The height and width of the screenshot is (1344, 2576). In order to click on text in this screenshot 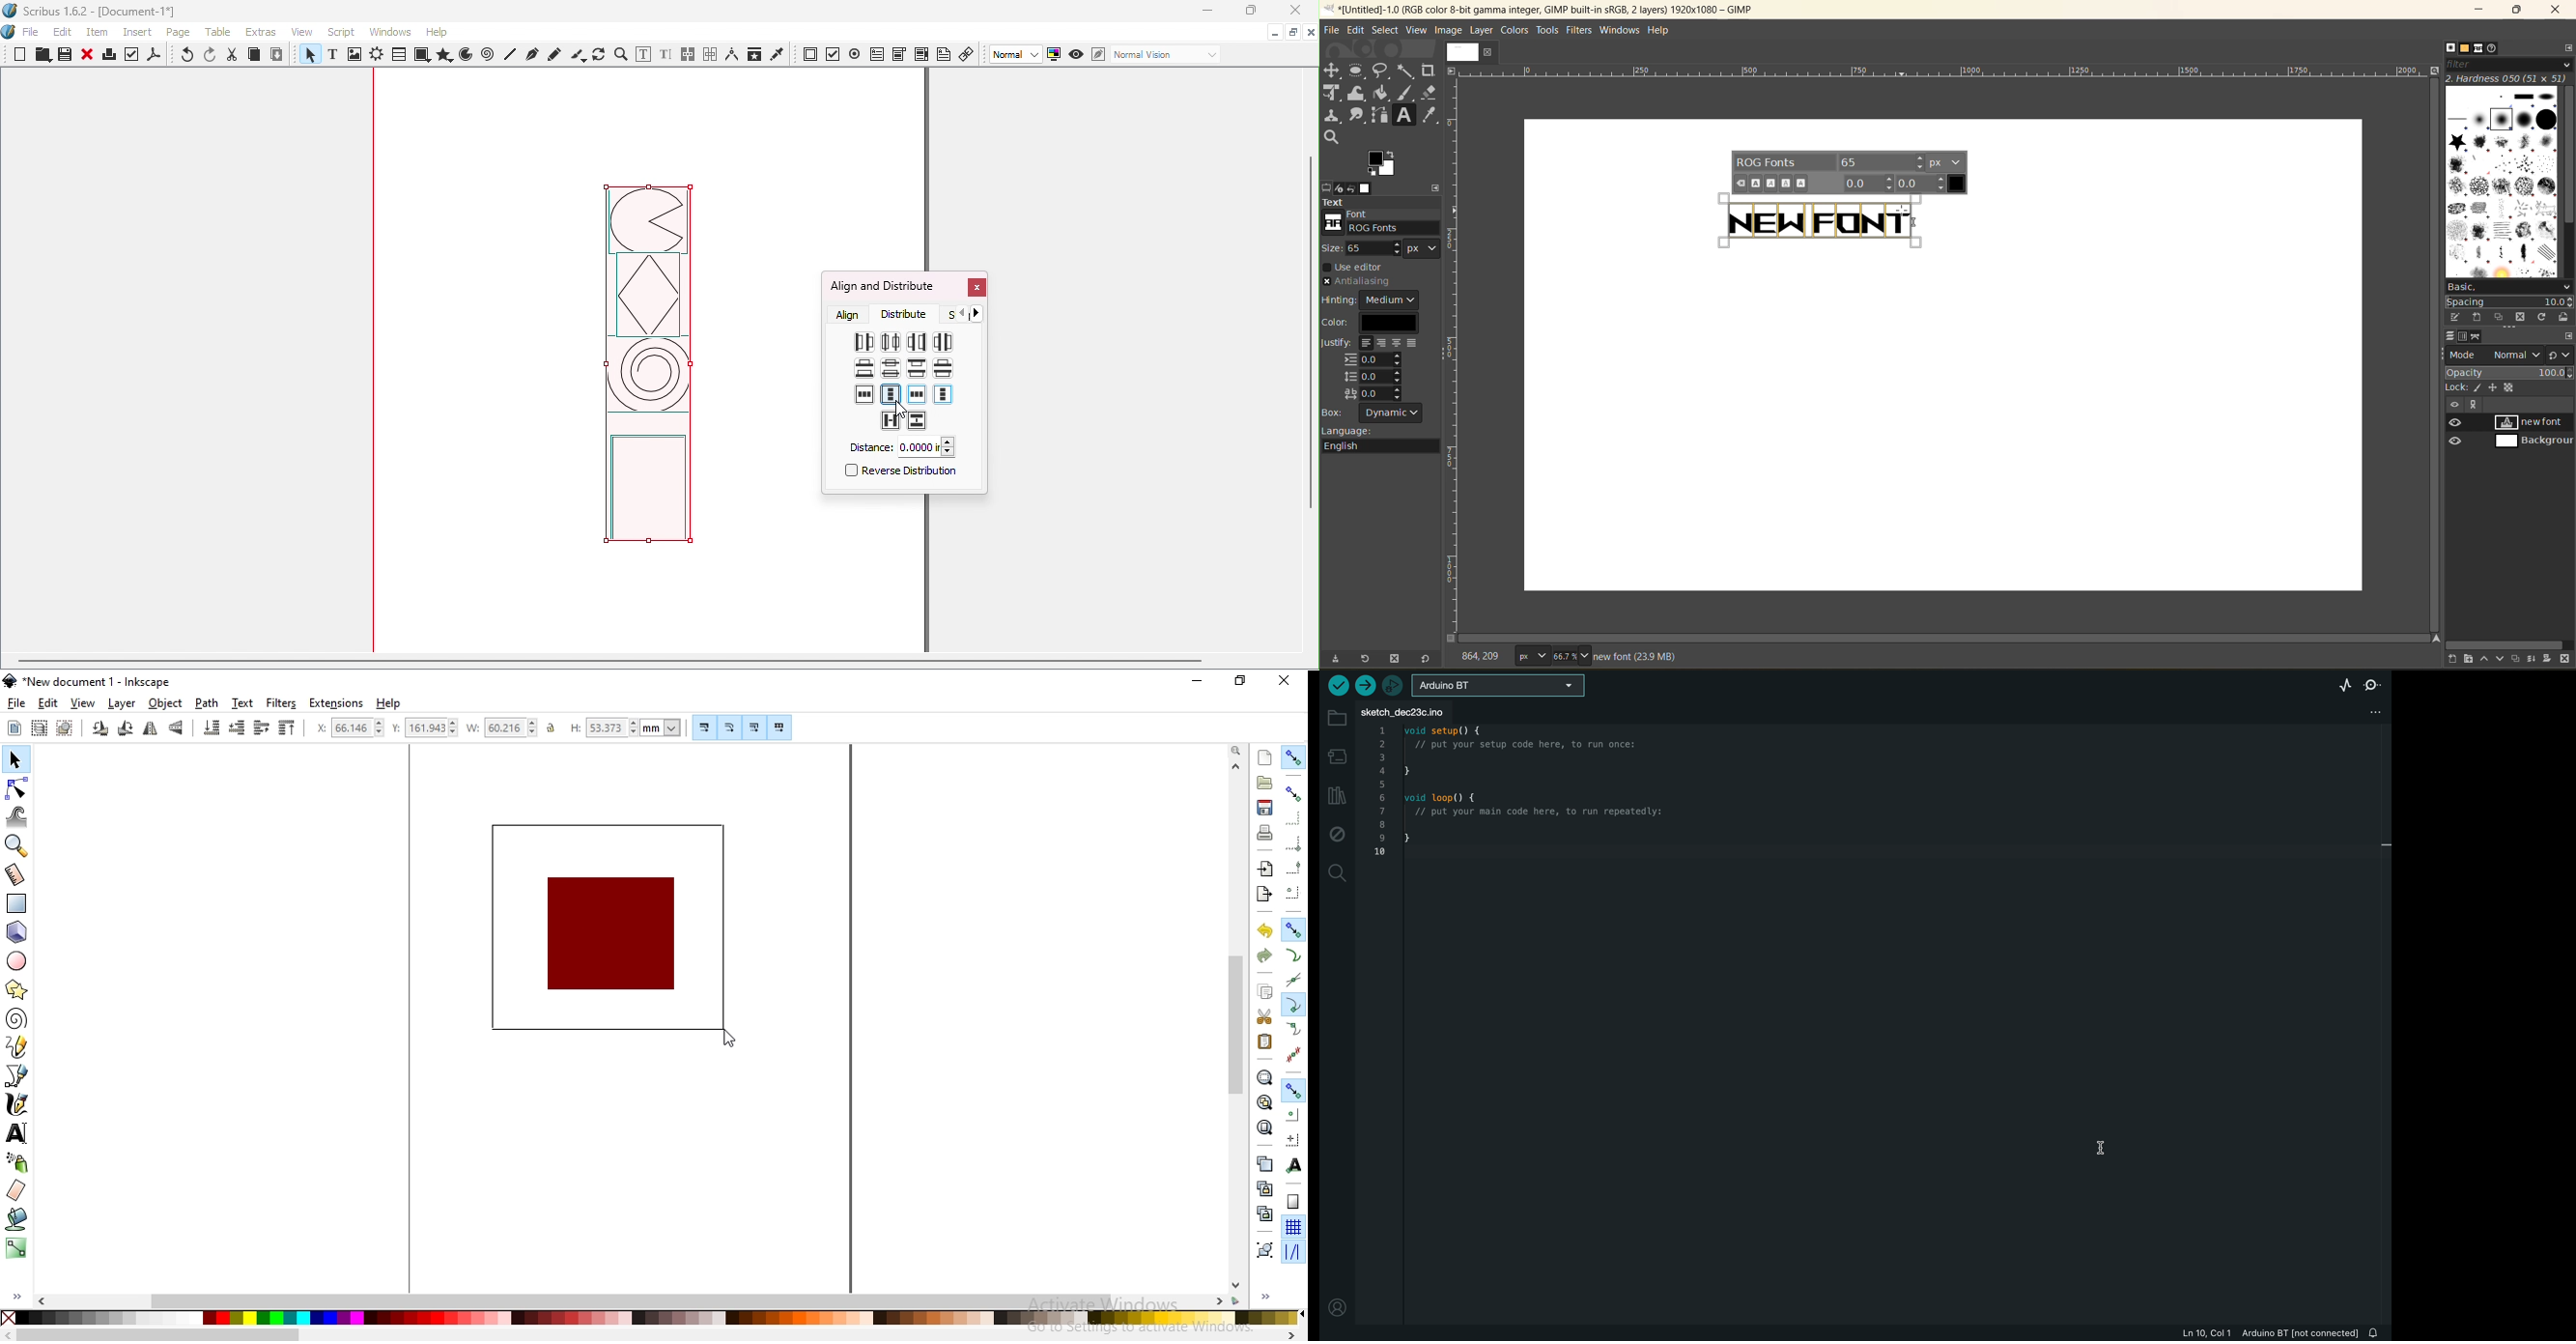, I will do `click(243, 703)`.